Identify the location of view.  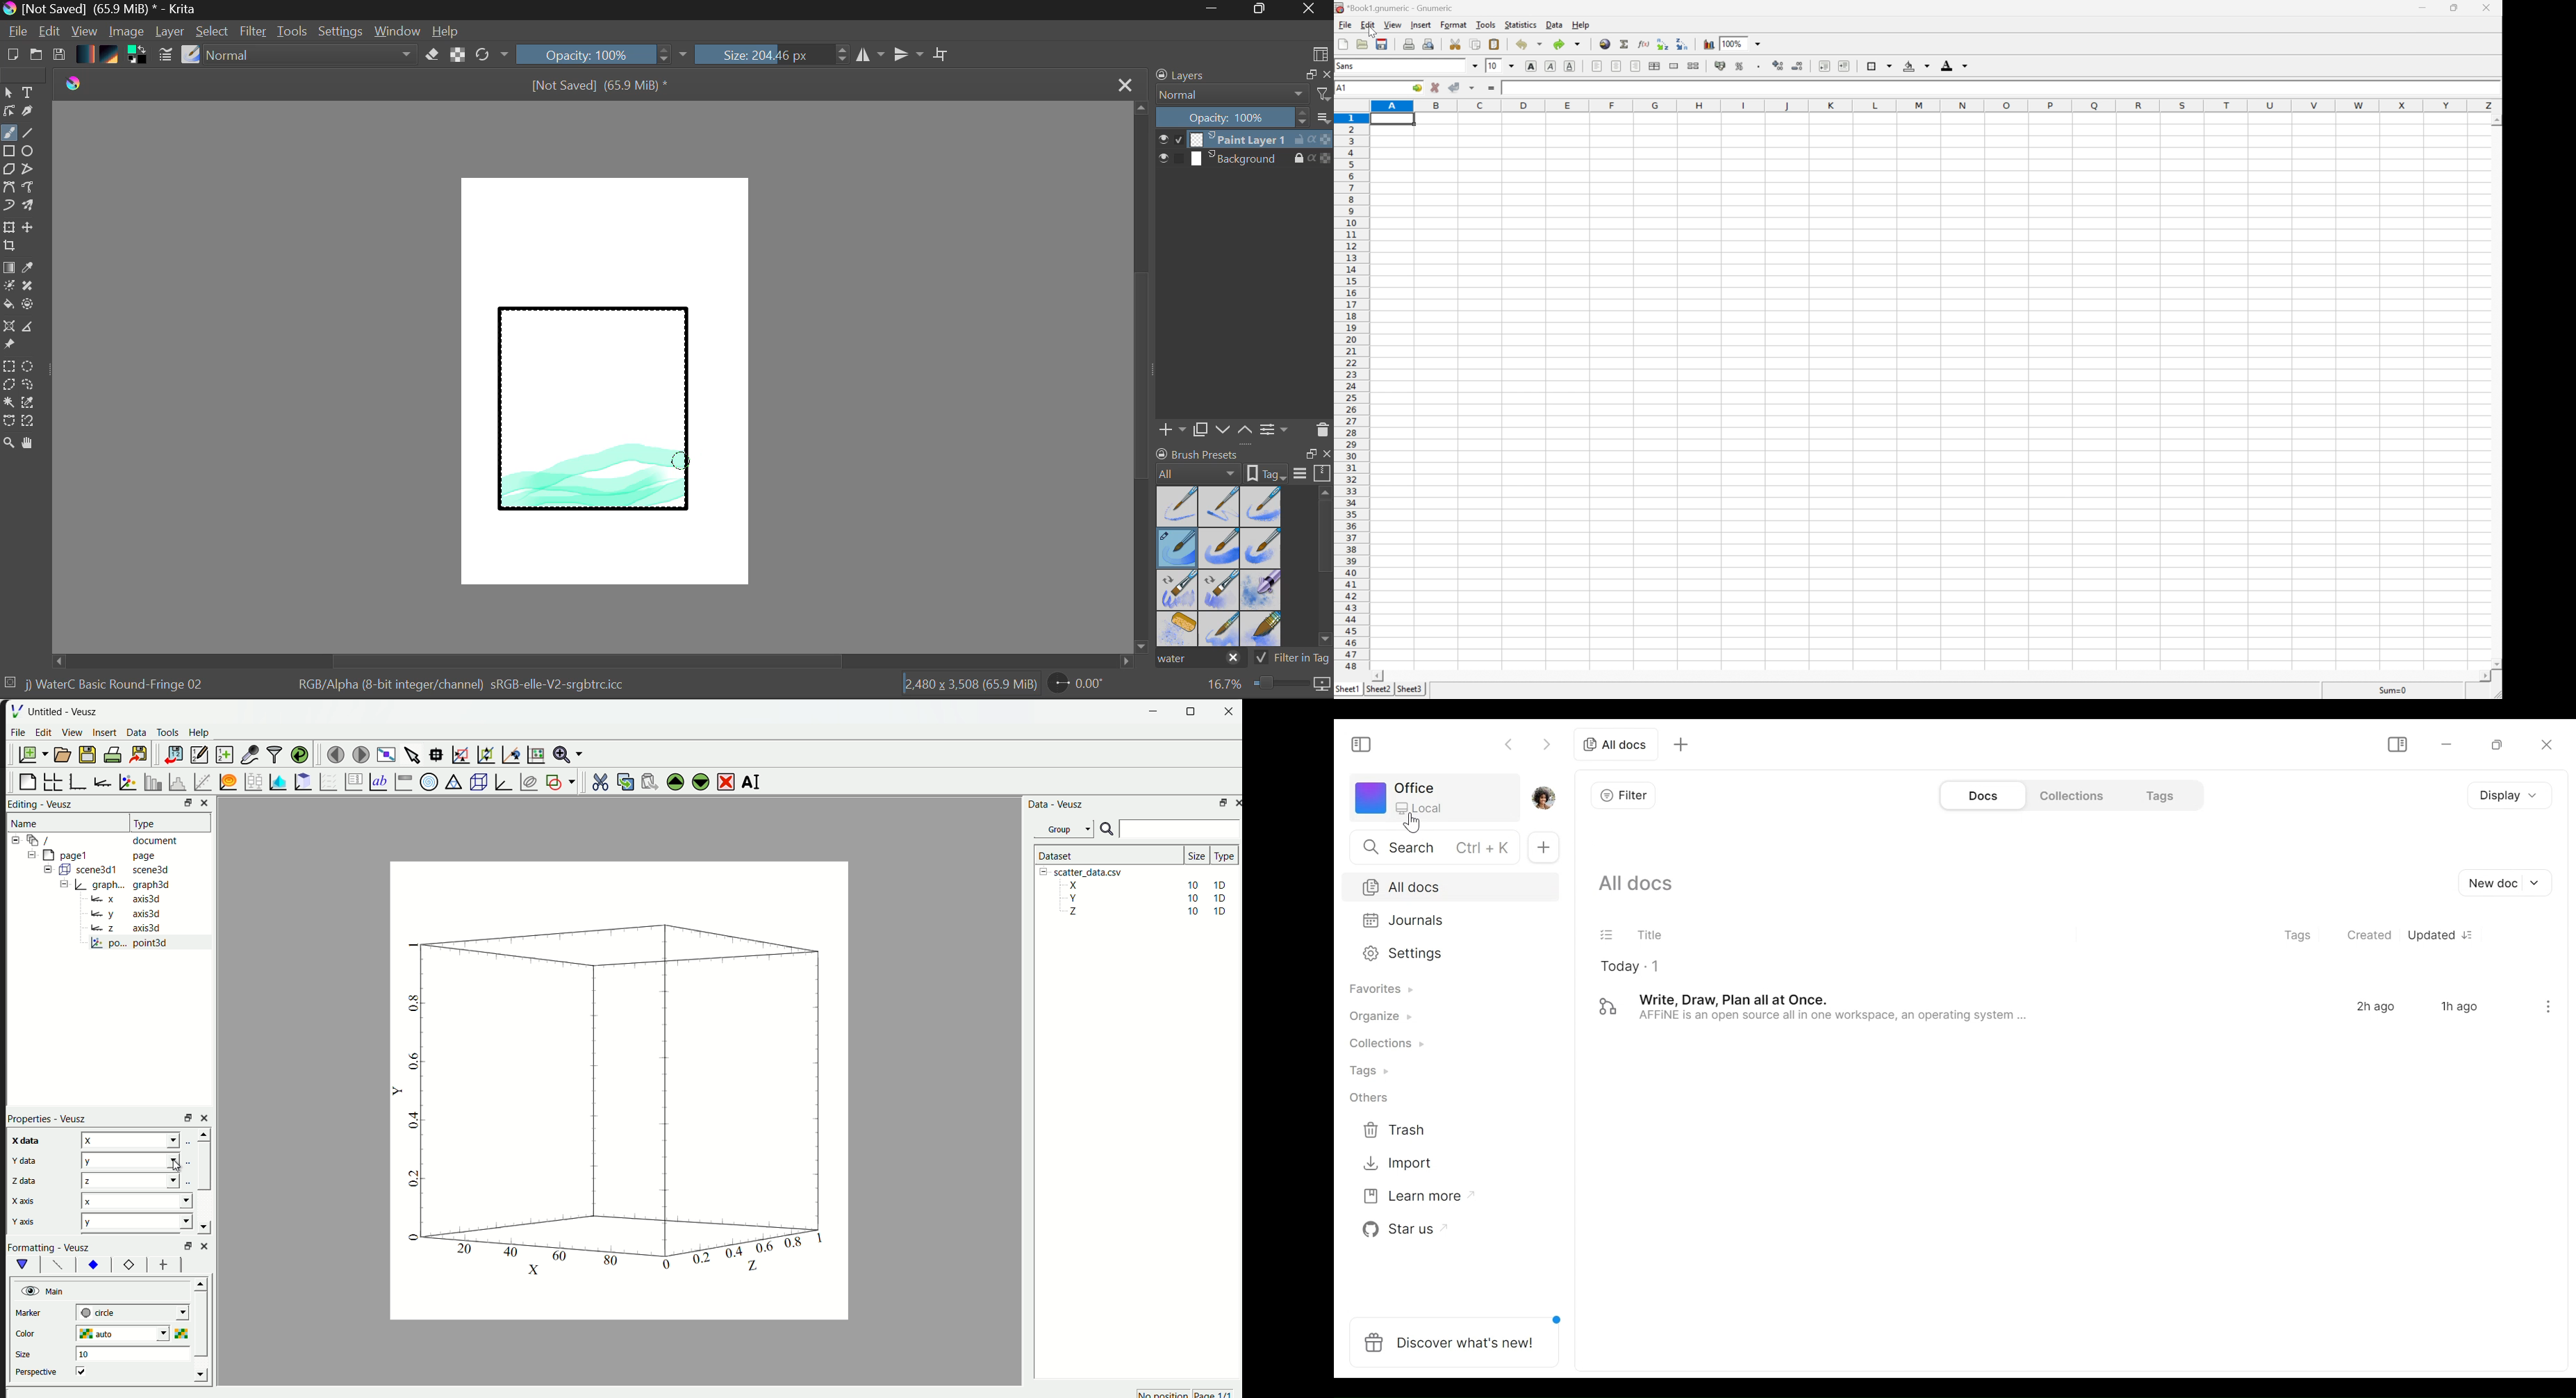
(1391, 24).